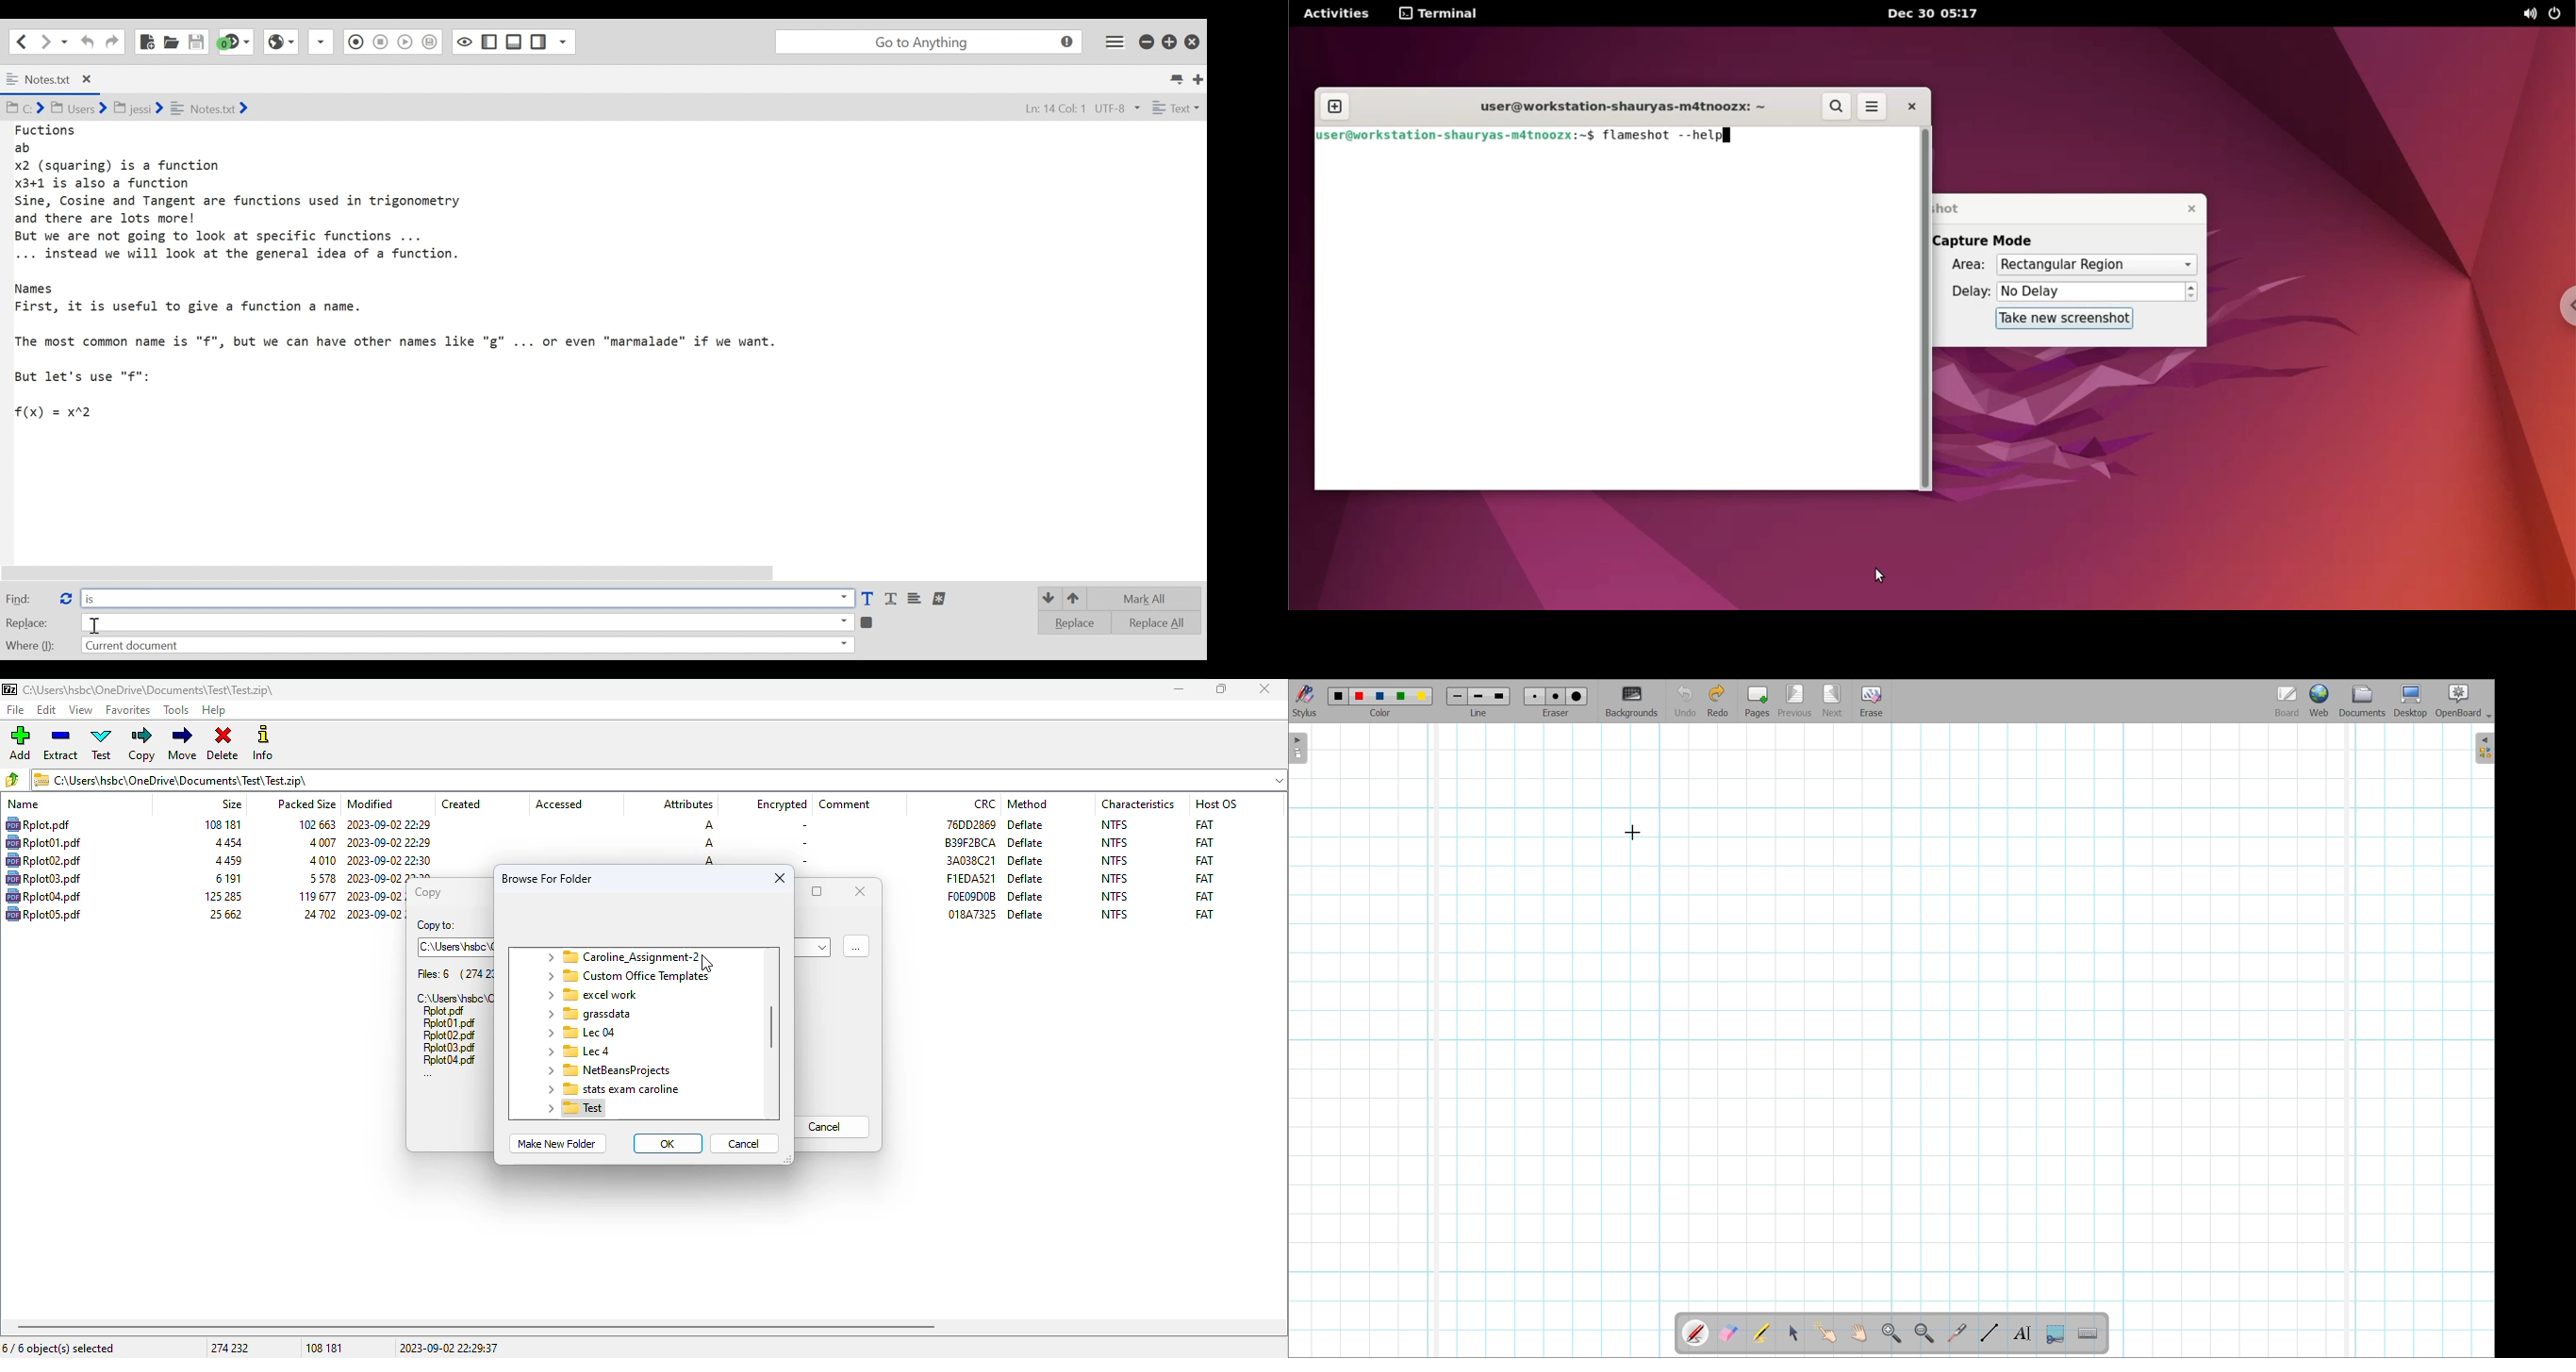  Describe the element at coordinates (476, 1327) in the screenshot. I see `horizontal scroll bar` at that location.